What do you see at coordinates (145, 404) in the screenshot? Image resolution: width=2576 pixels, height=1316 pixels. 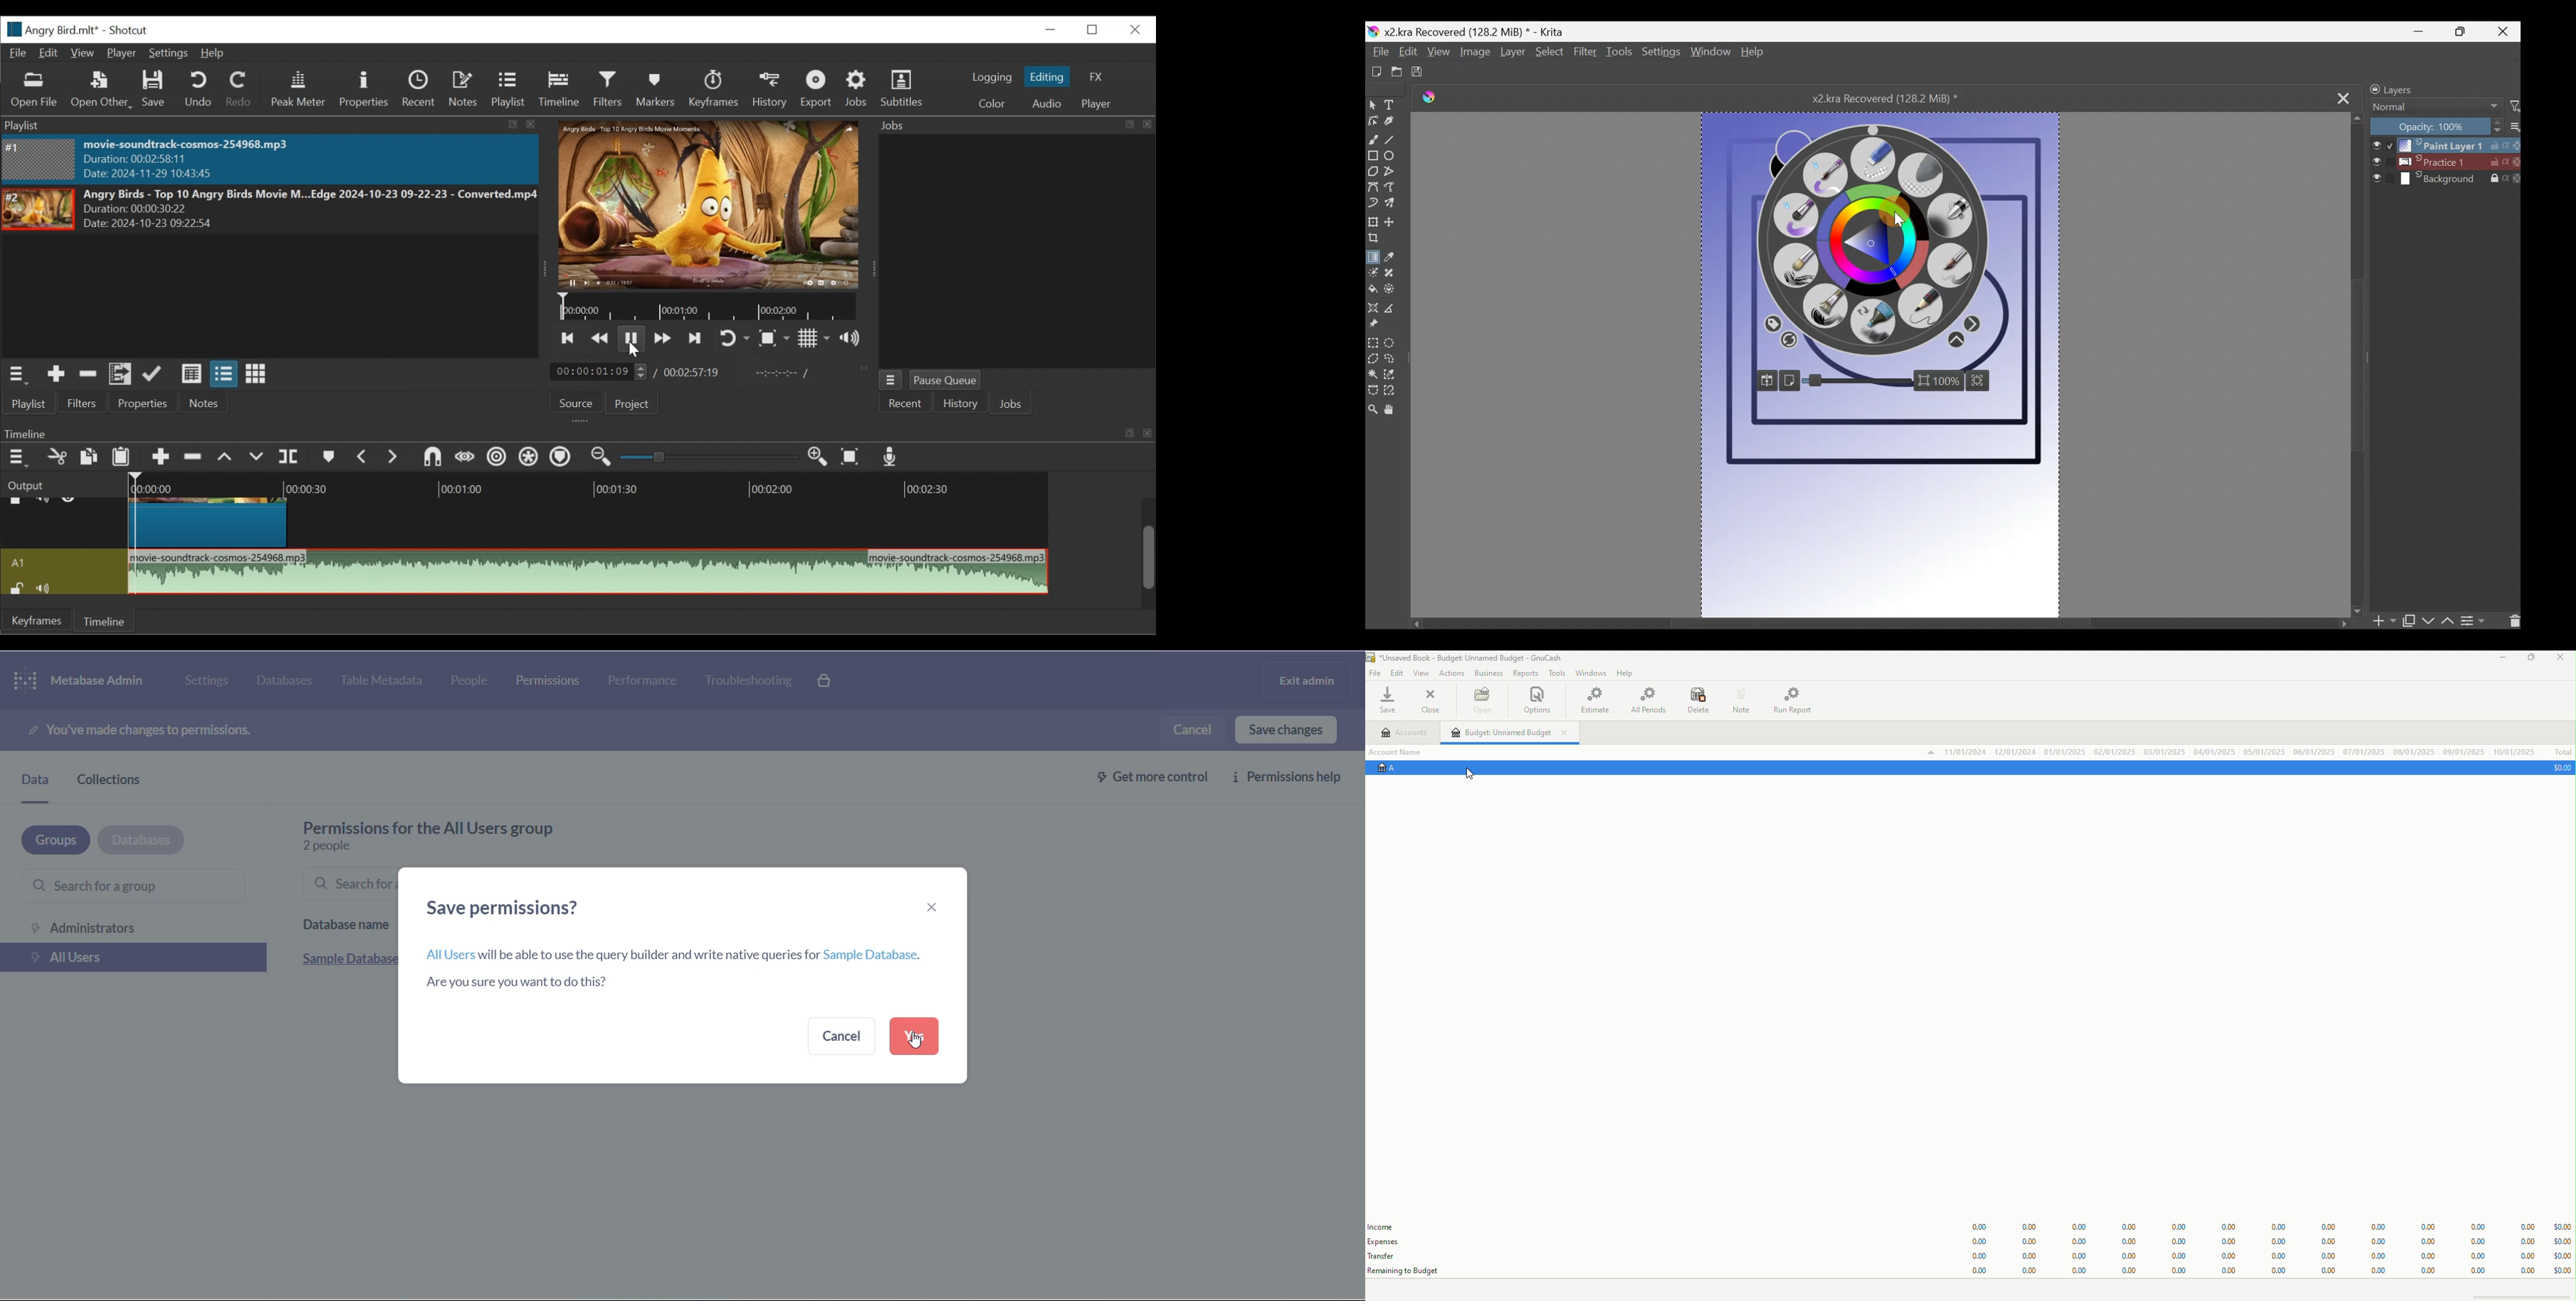 I see `Properties` at bounding box center [145, 404].